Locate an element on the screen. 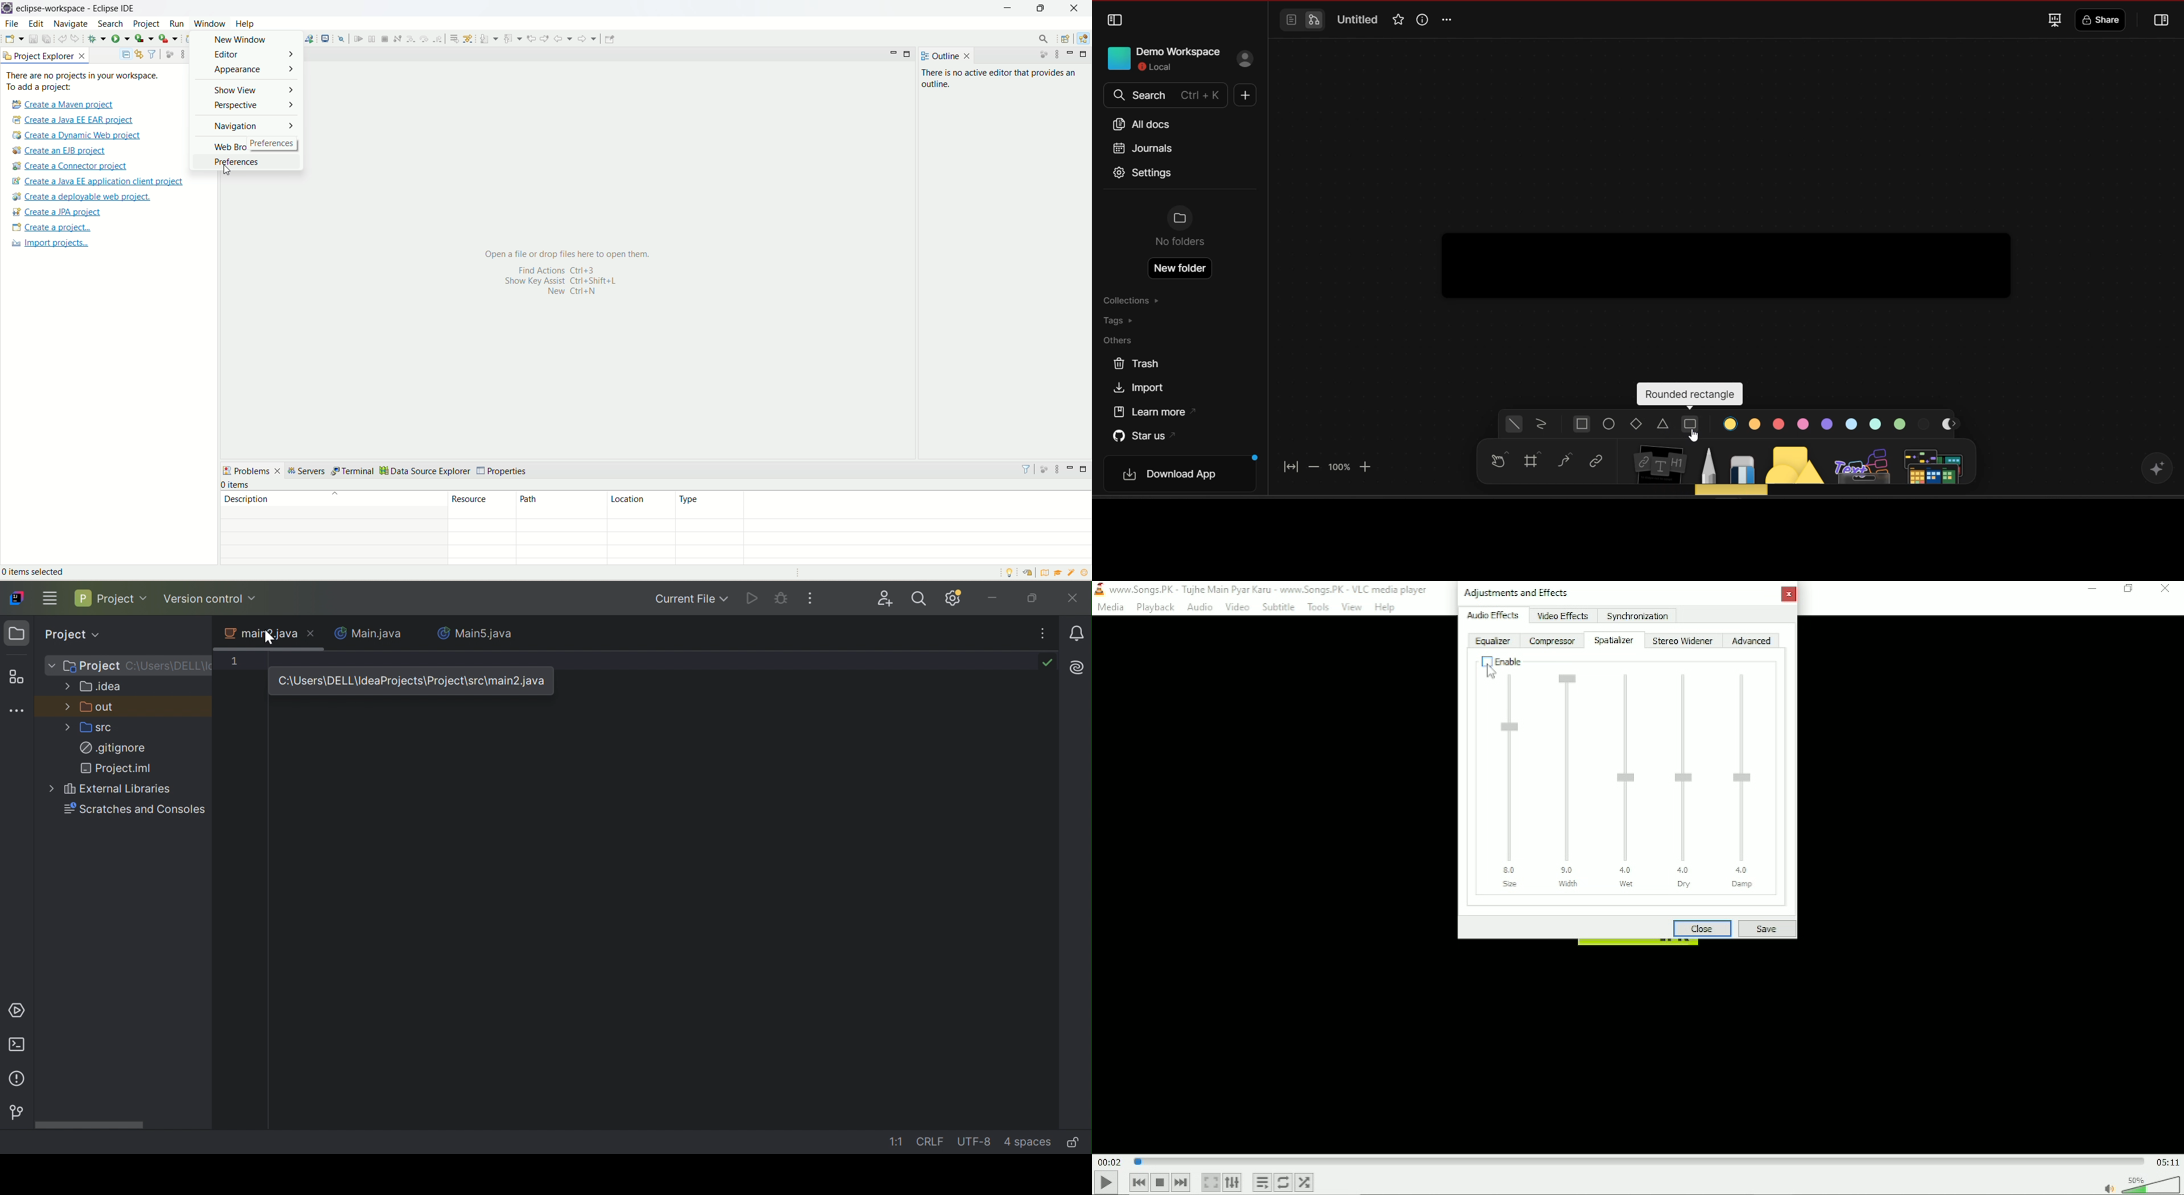 The width and height of the screenshot is (2184, 1204). navigation is located at coordinates (249, 129).